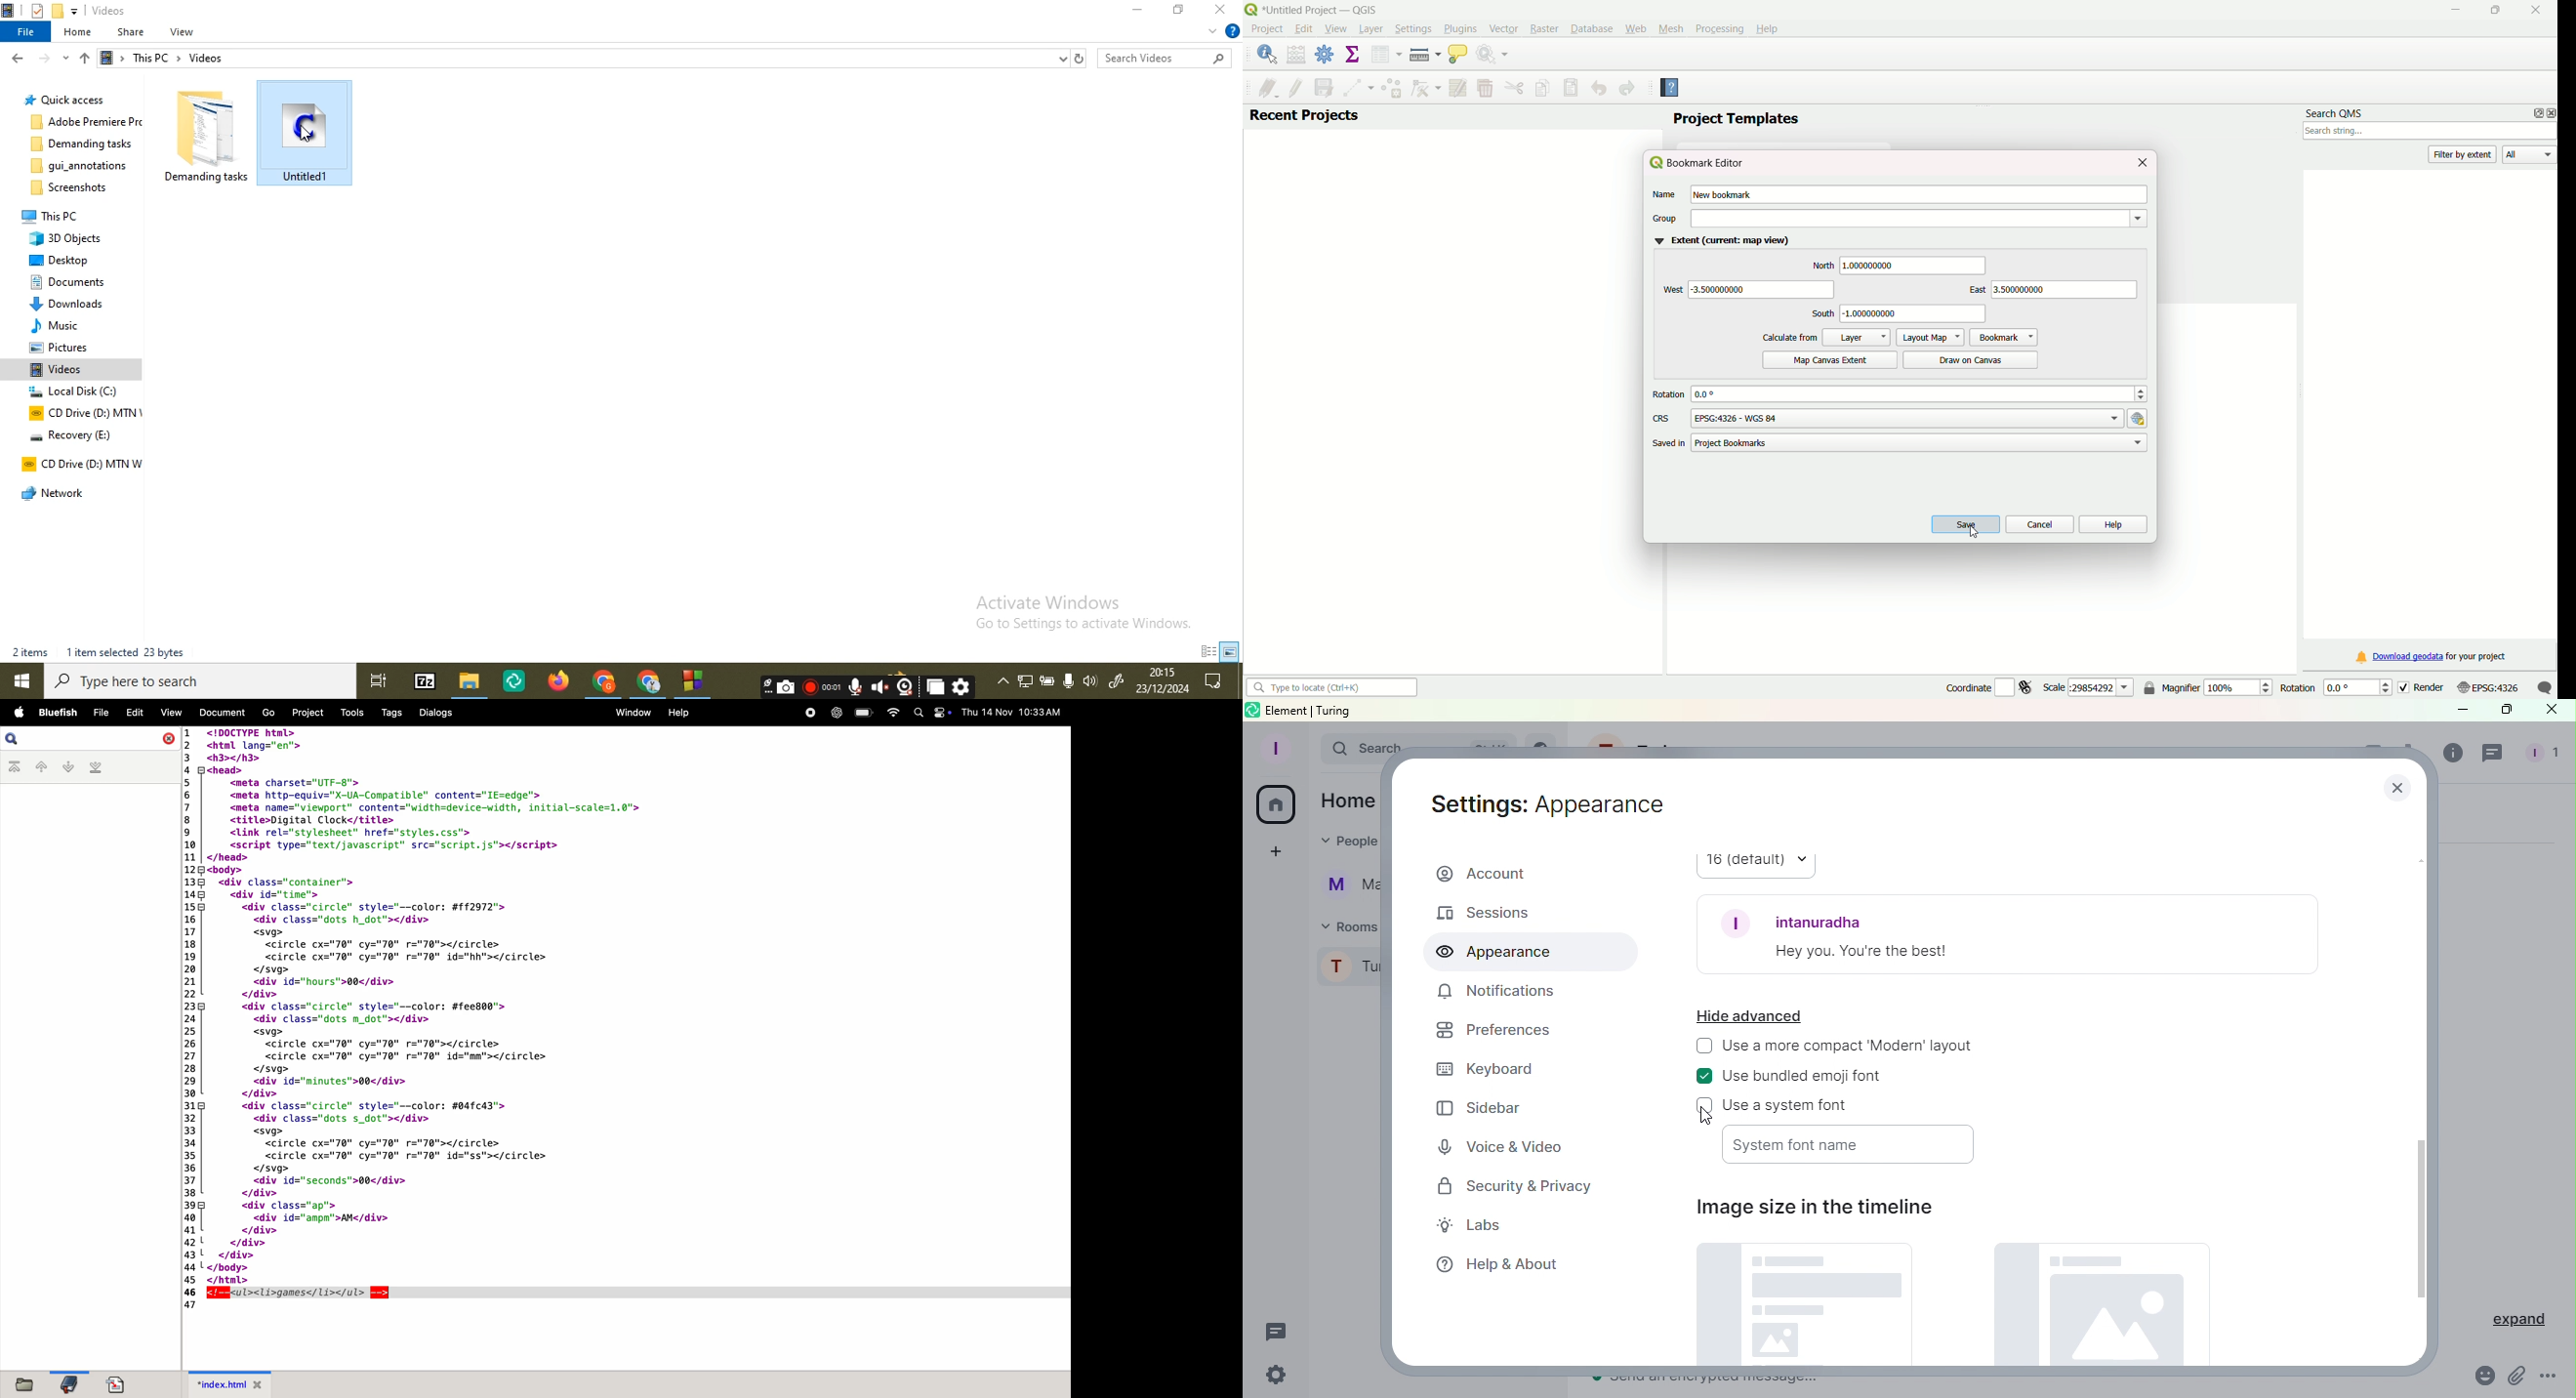  Describe the element at coordinates (2010, 931) in the screenshot. I see `Font example` at that location.